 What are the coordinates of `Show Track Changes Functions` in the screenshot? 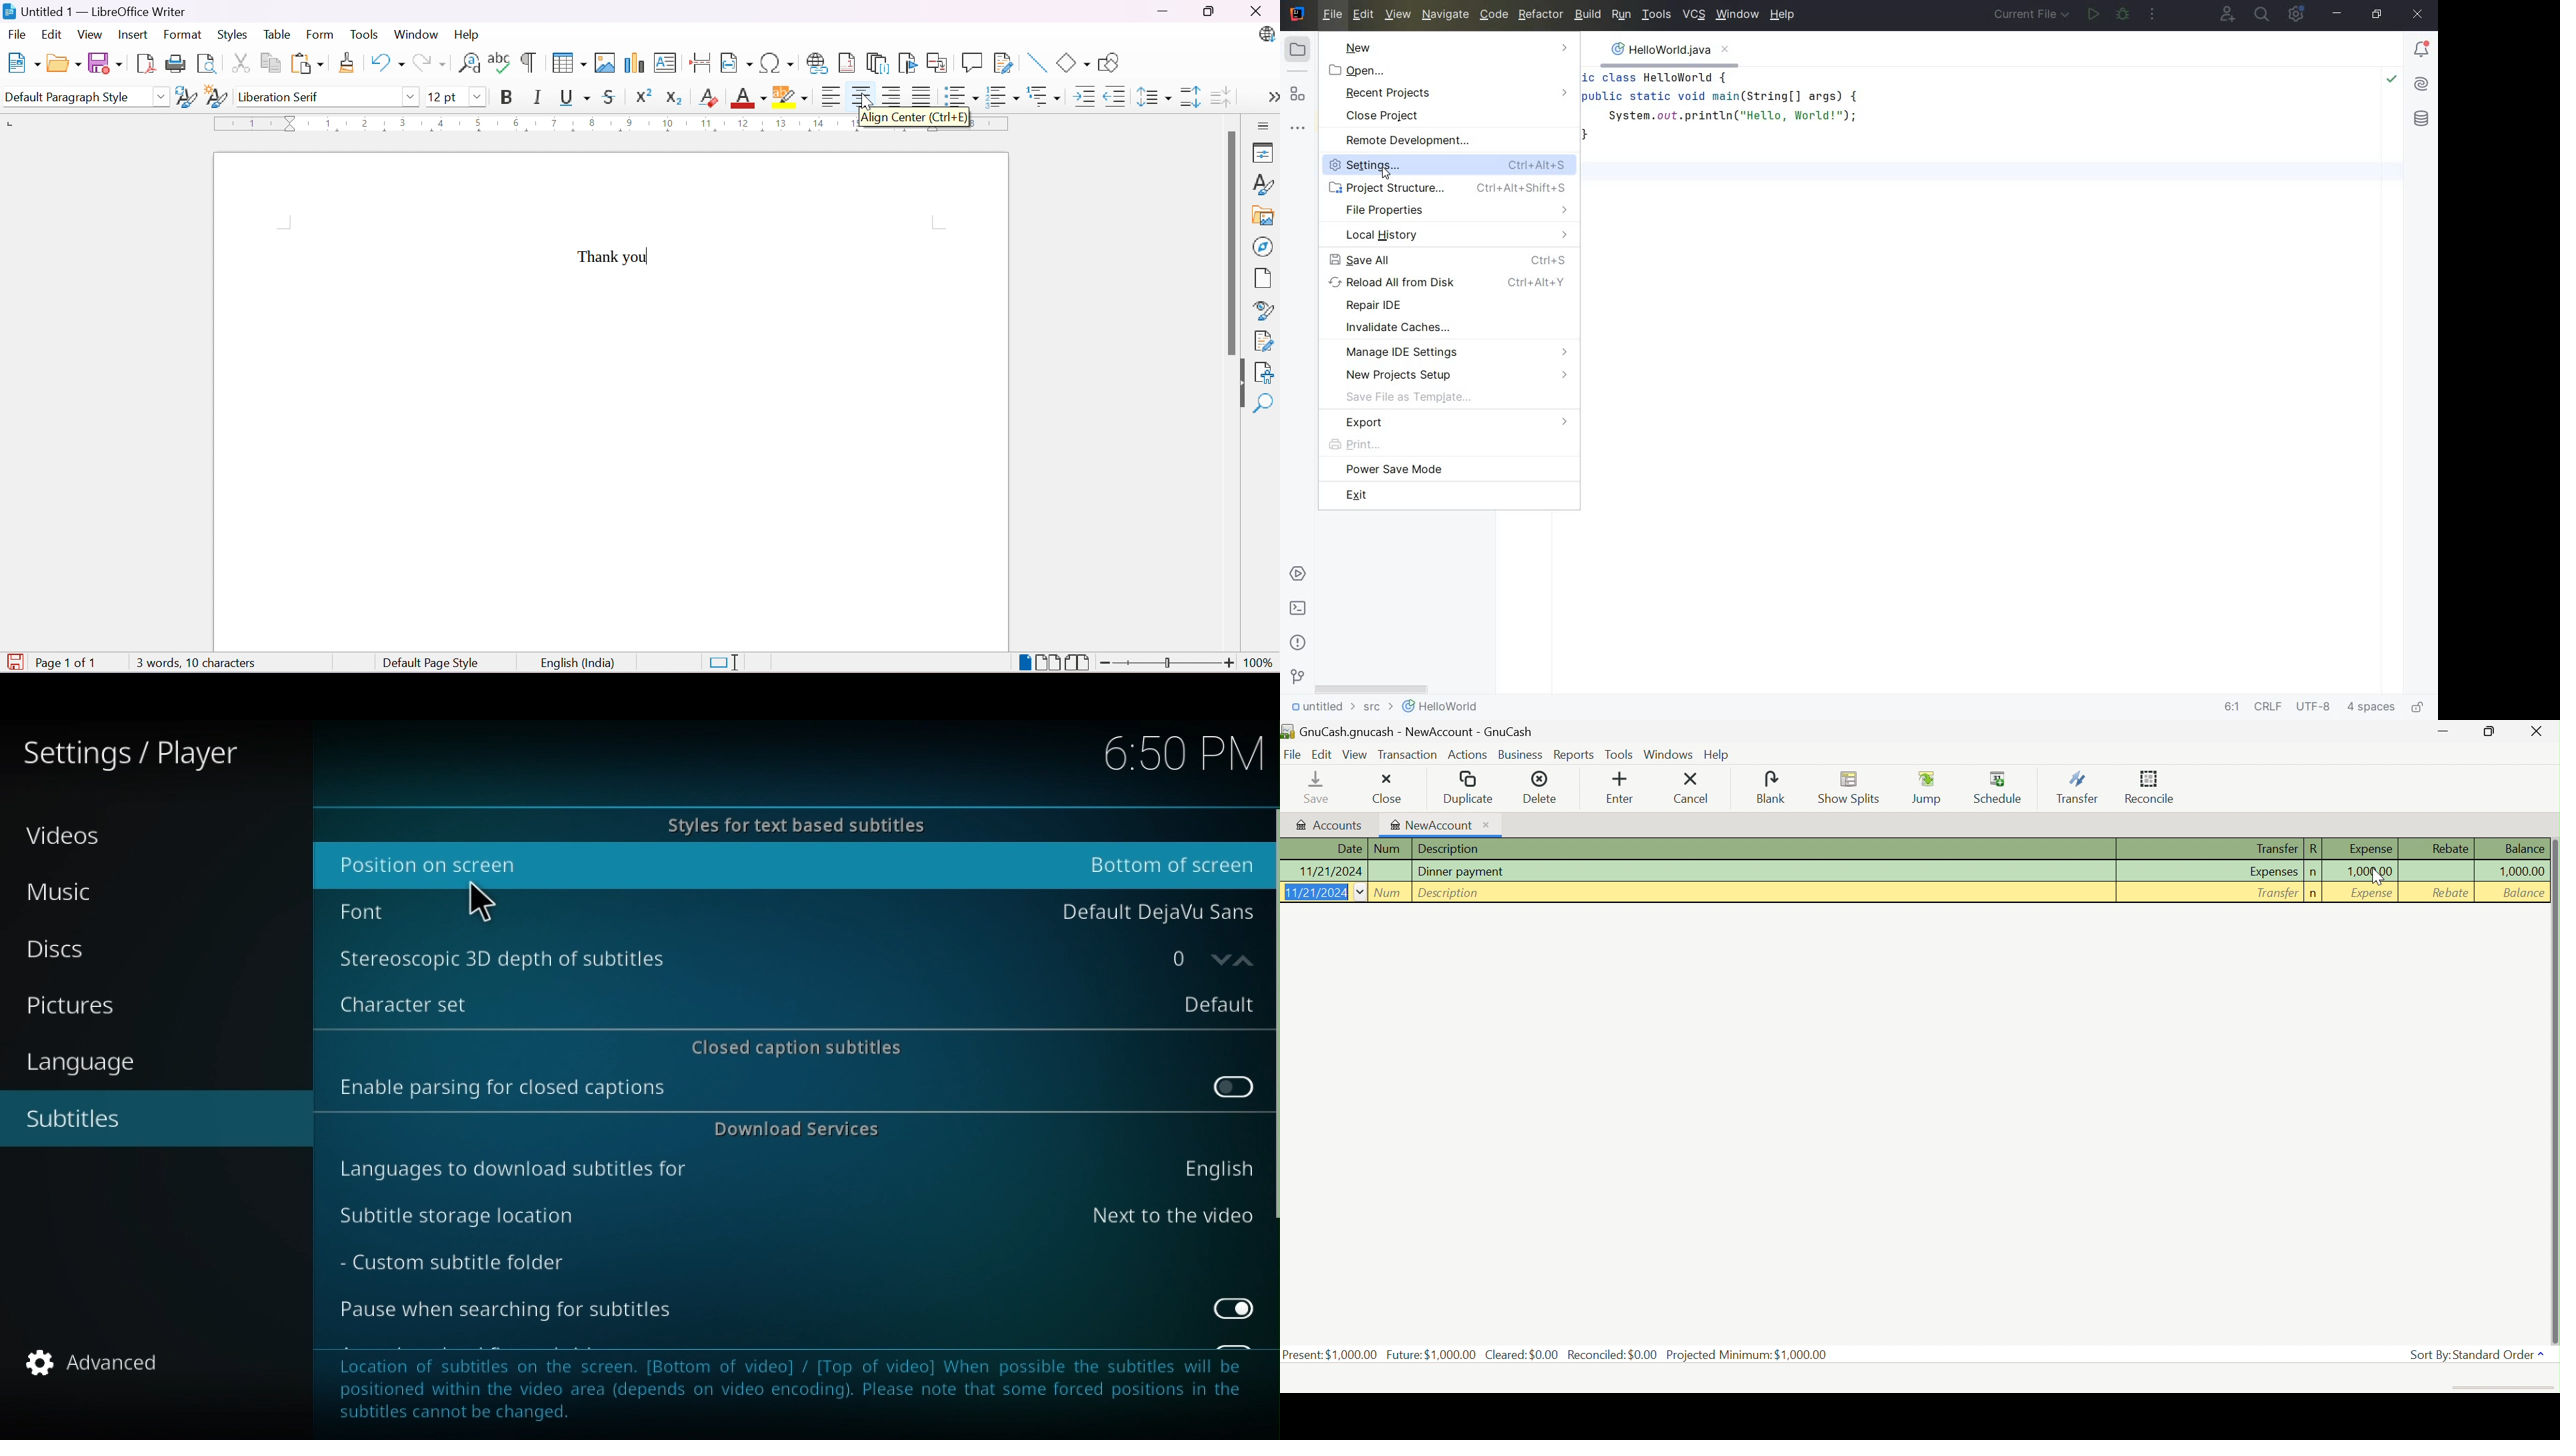 It's located at (1005, 63).